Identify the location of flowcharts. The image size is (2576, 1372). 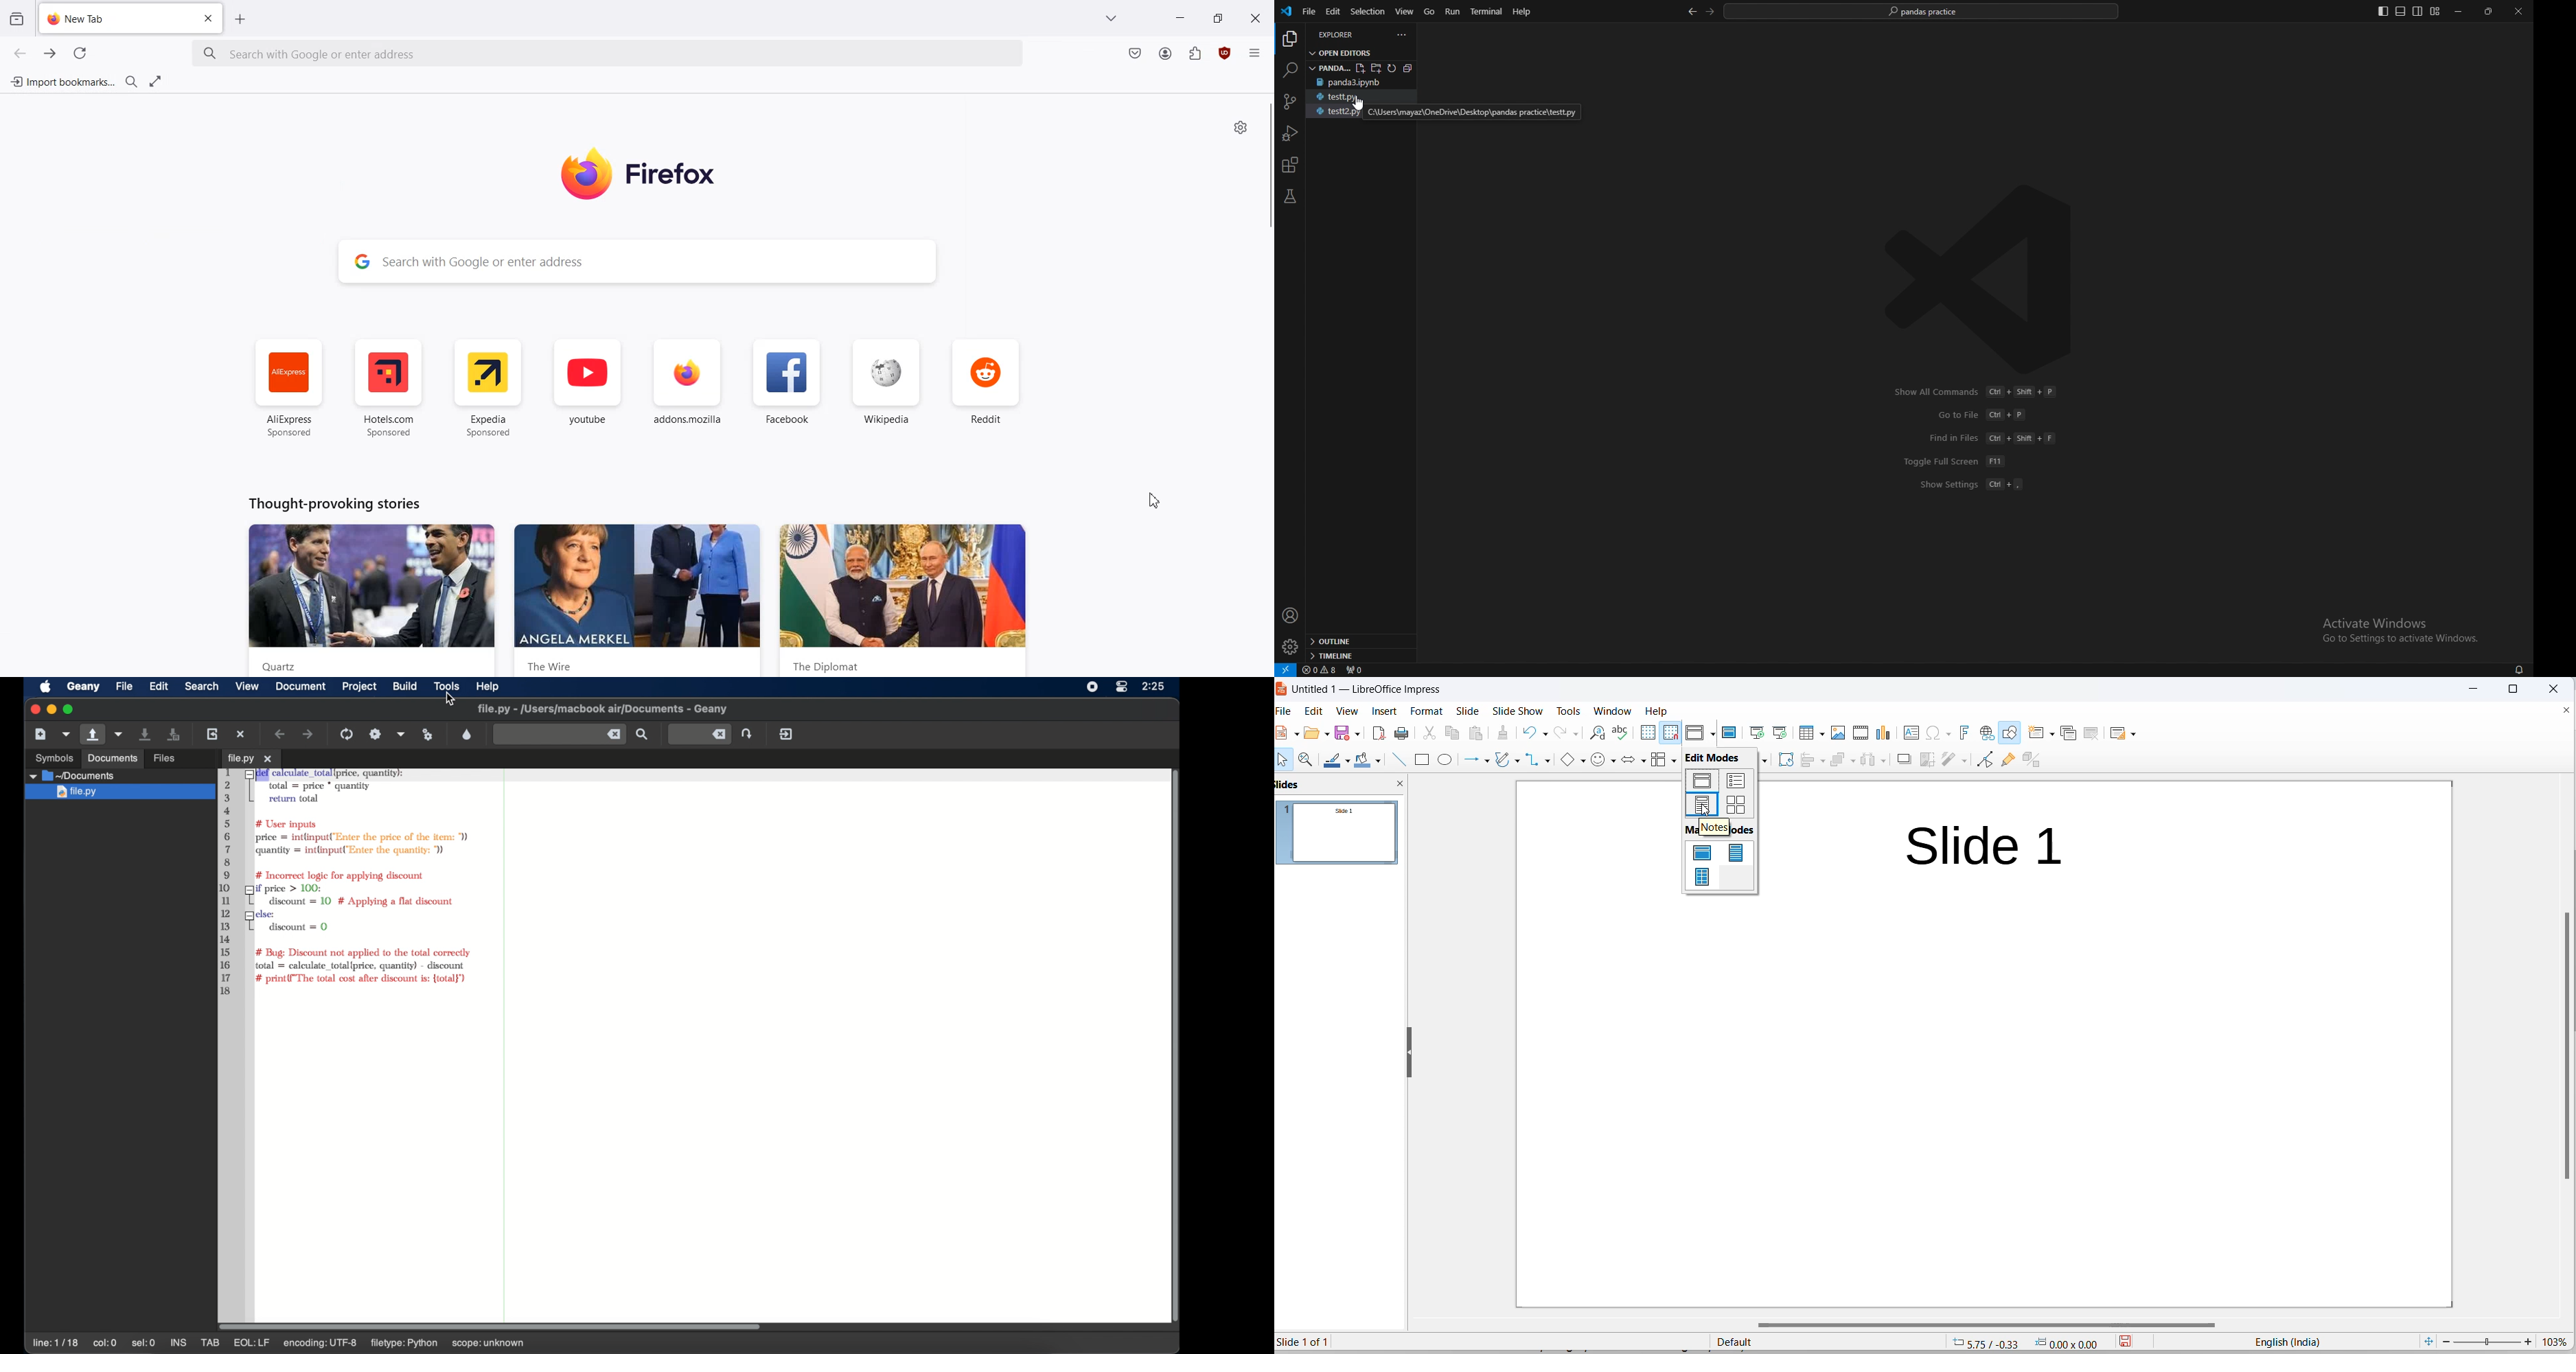
(1657, 762).